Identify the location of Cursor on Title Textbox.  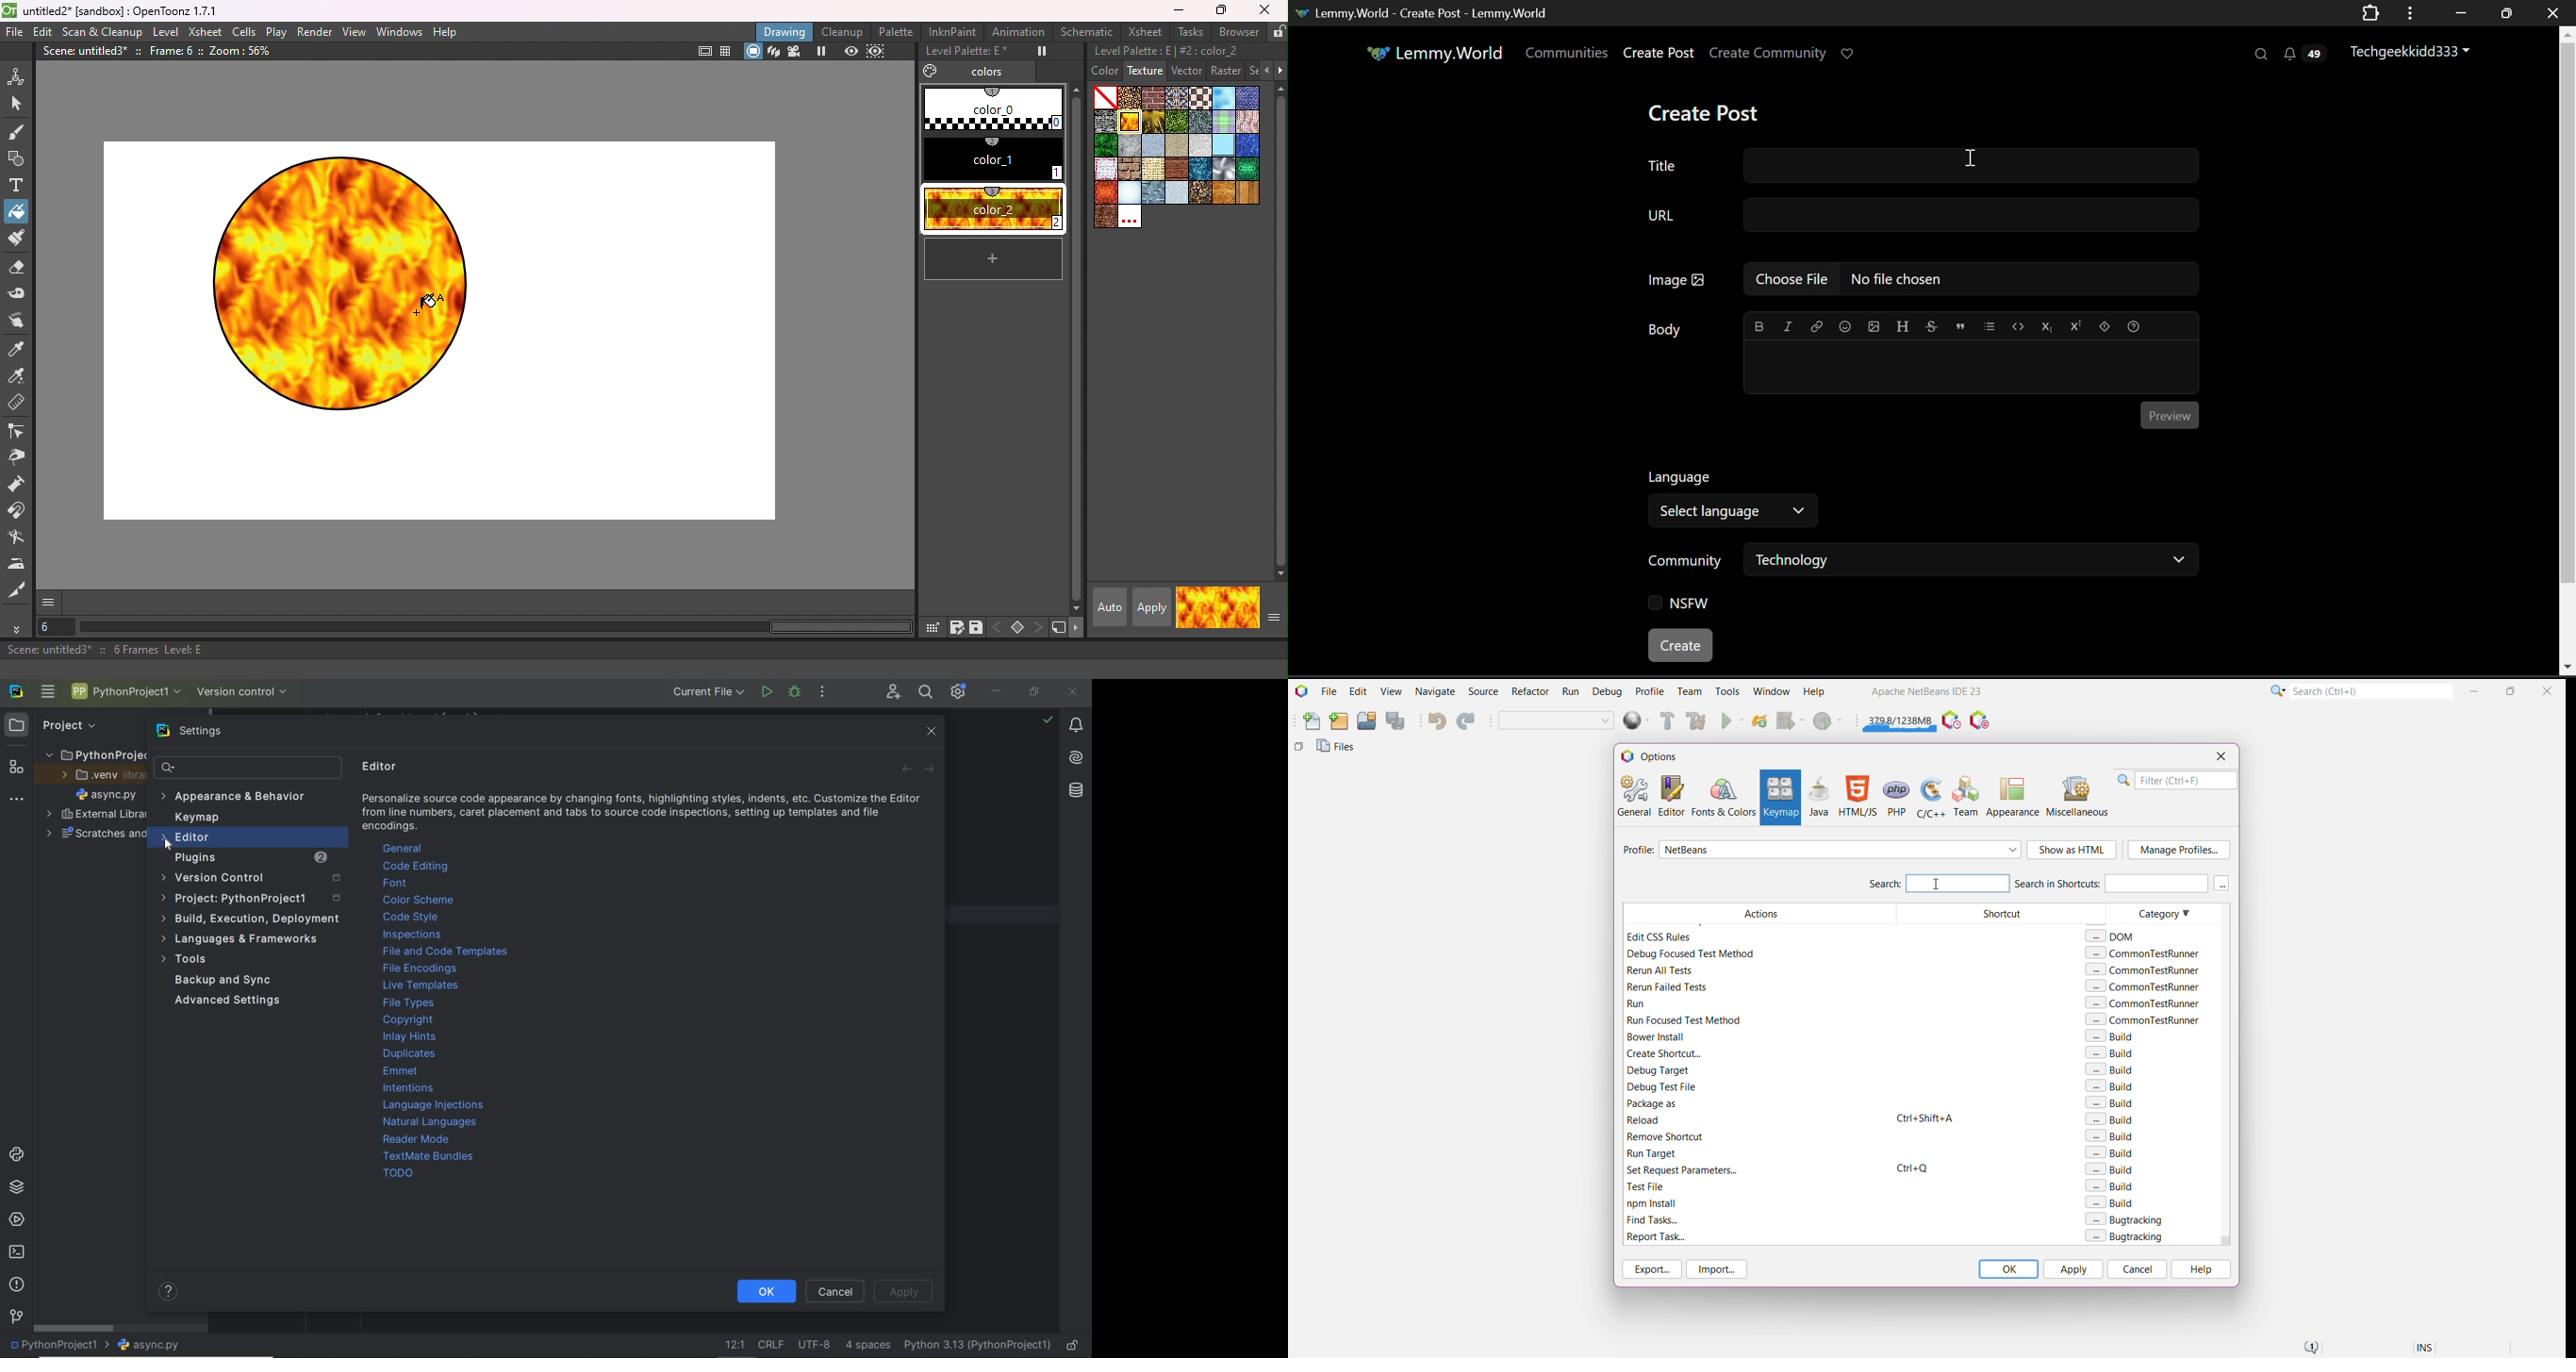
(1970, 160).